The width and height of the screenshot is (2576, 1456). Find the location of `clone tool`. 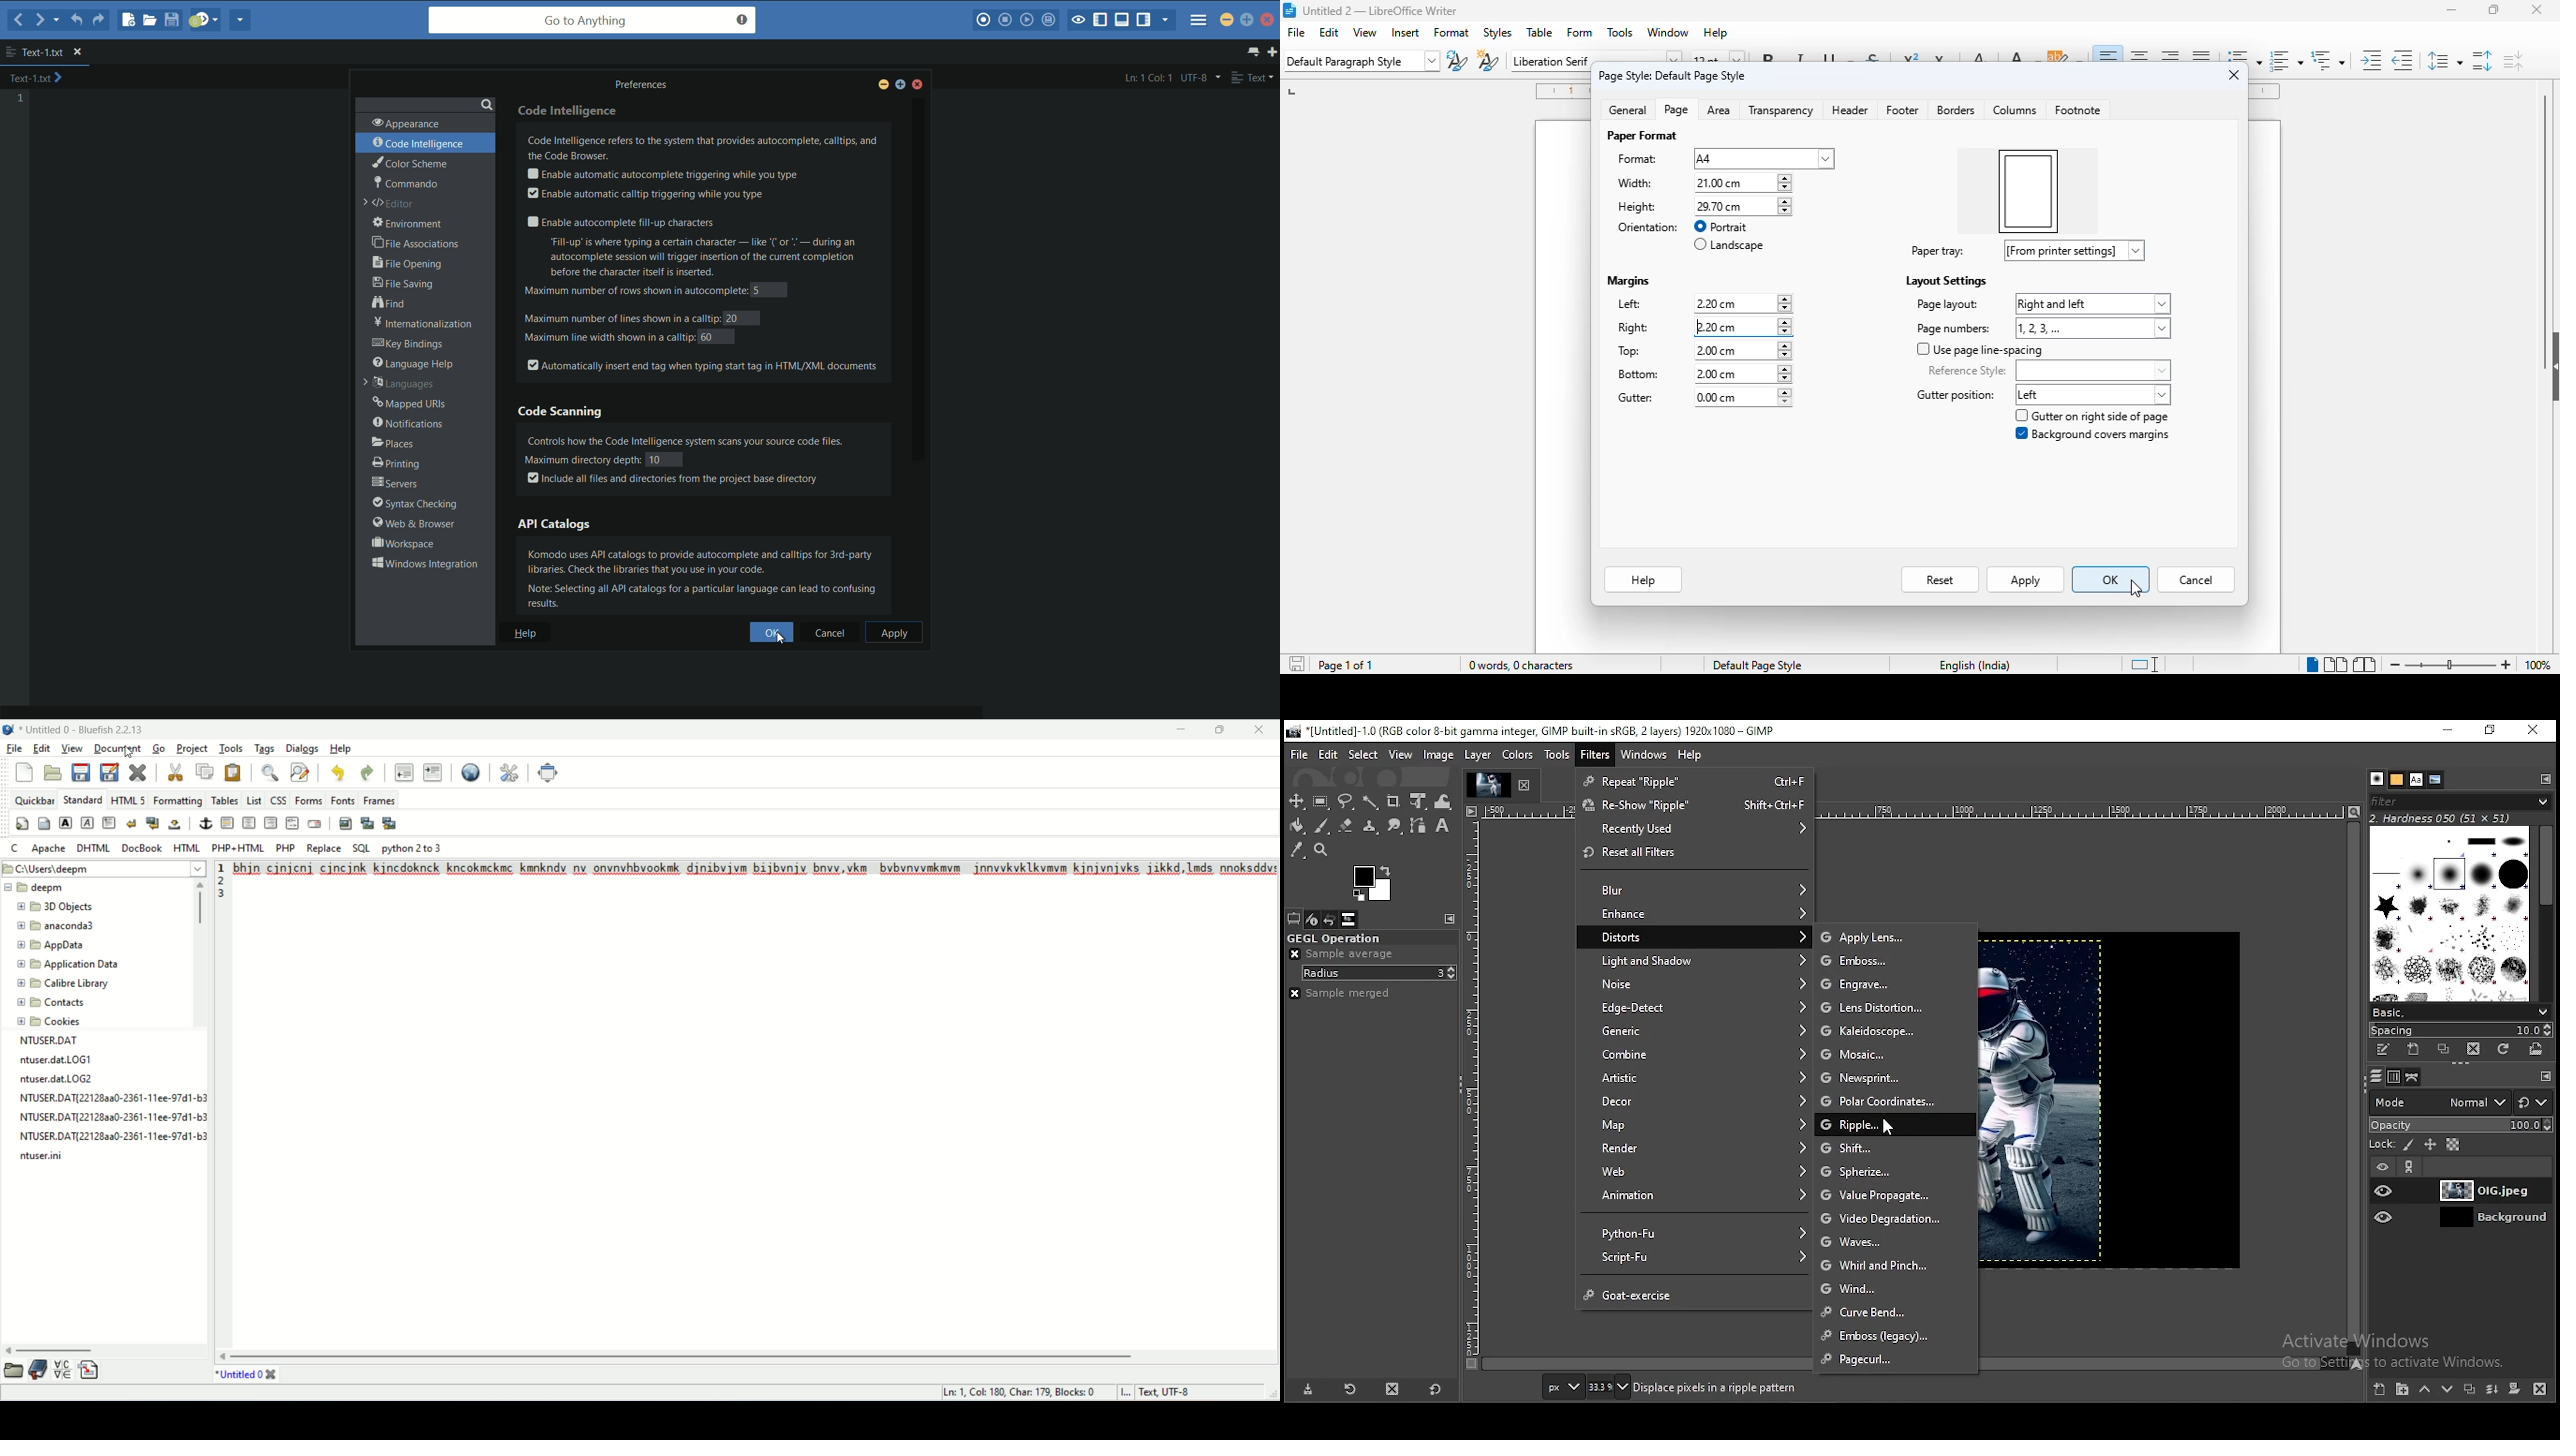

clone tool is located at coordinates (1371, 827).